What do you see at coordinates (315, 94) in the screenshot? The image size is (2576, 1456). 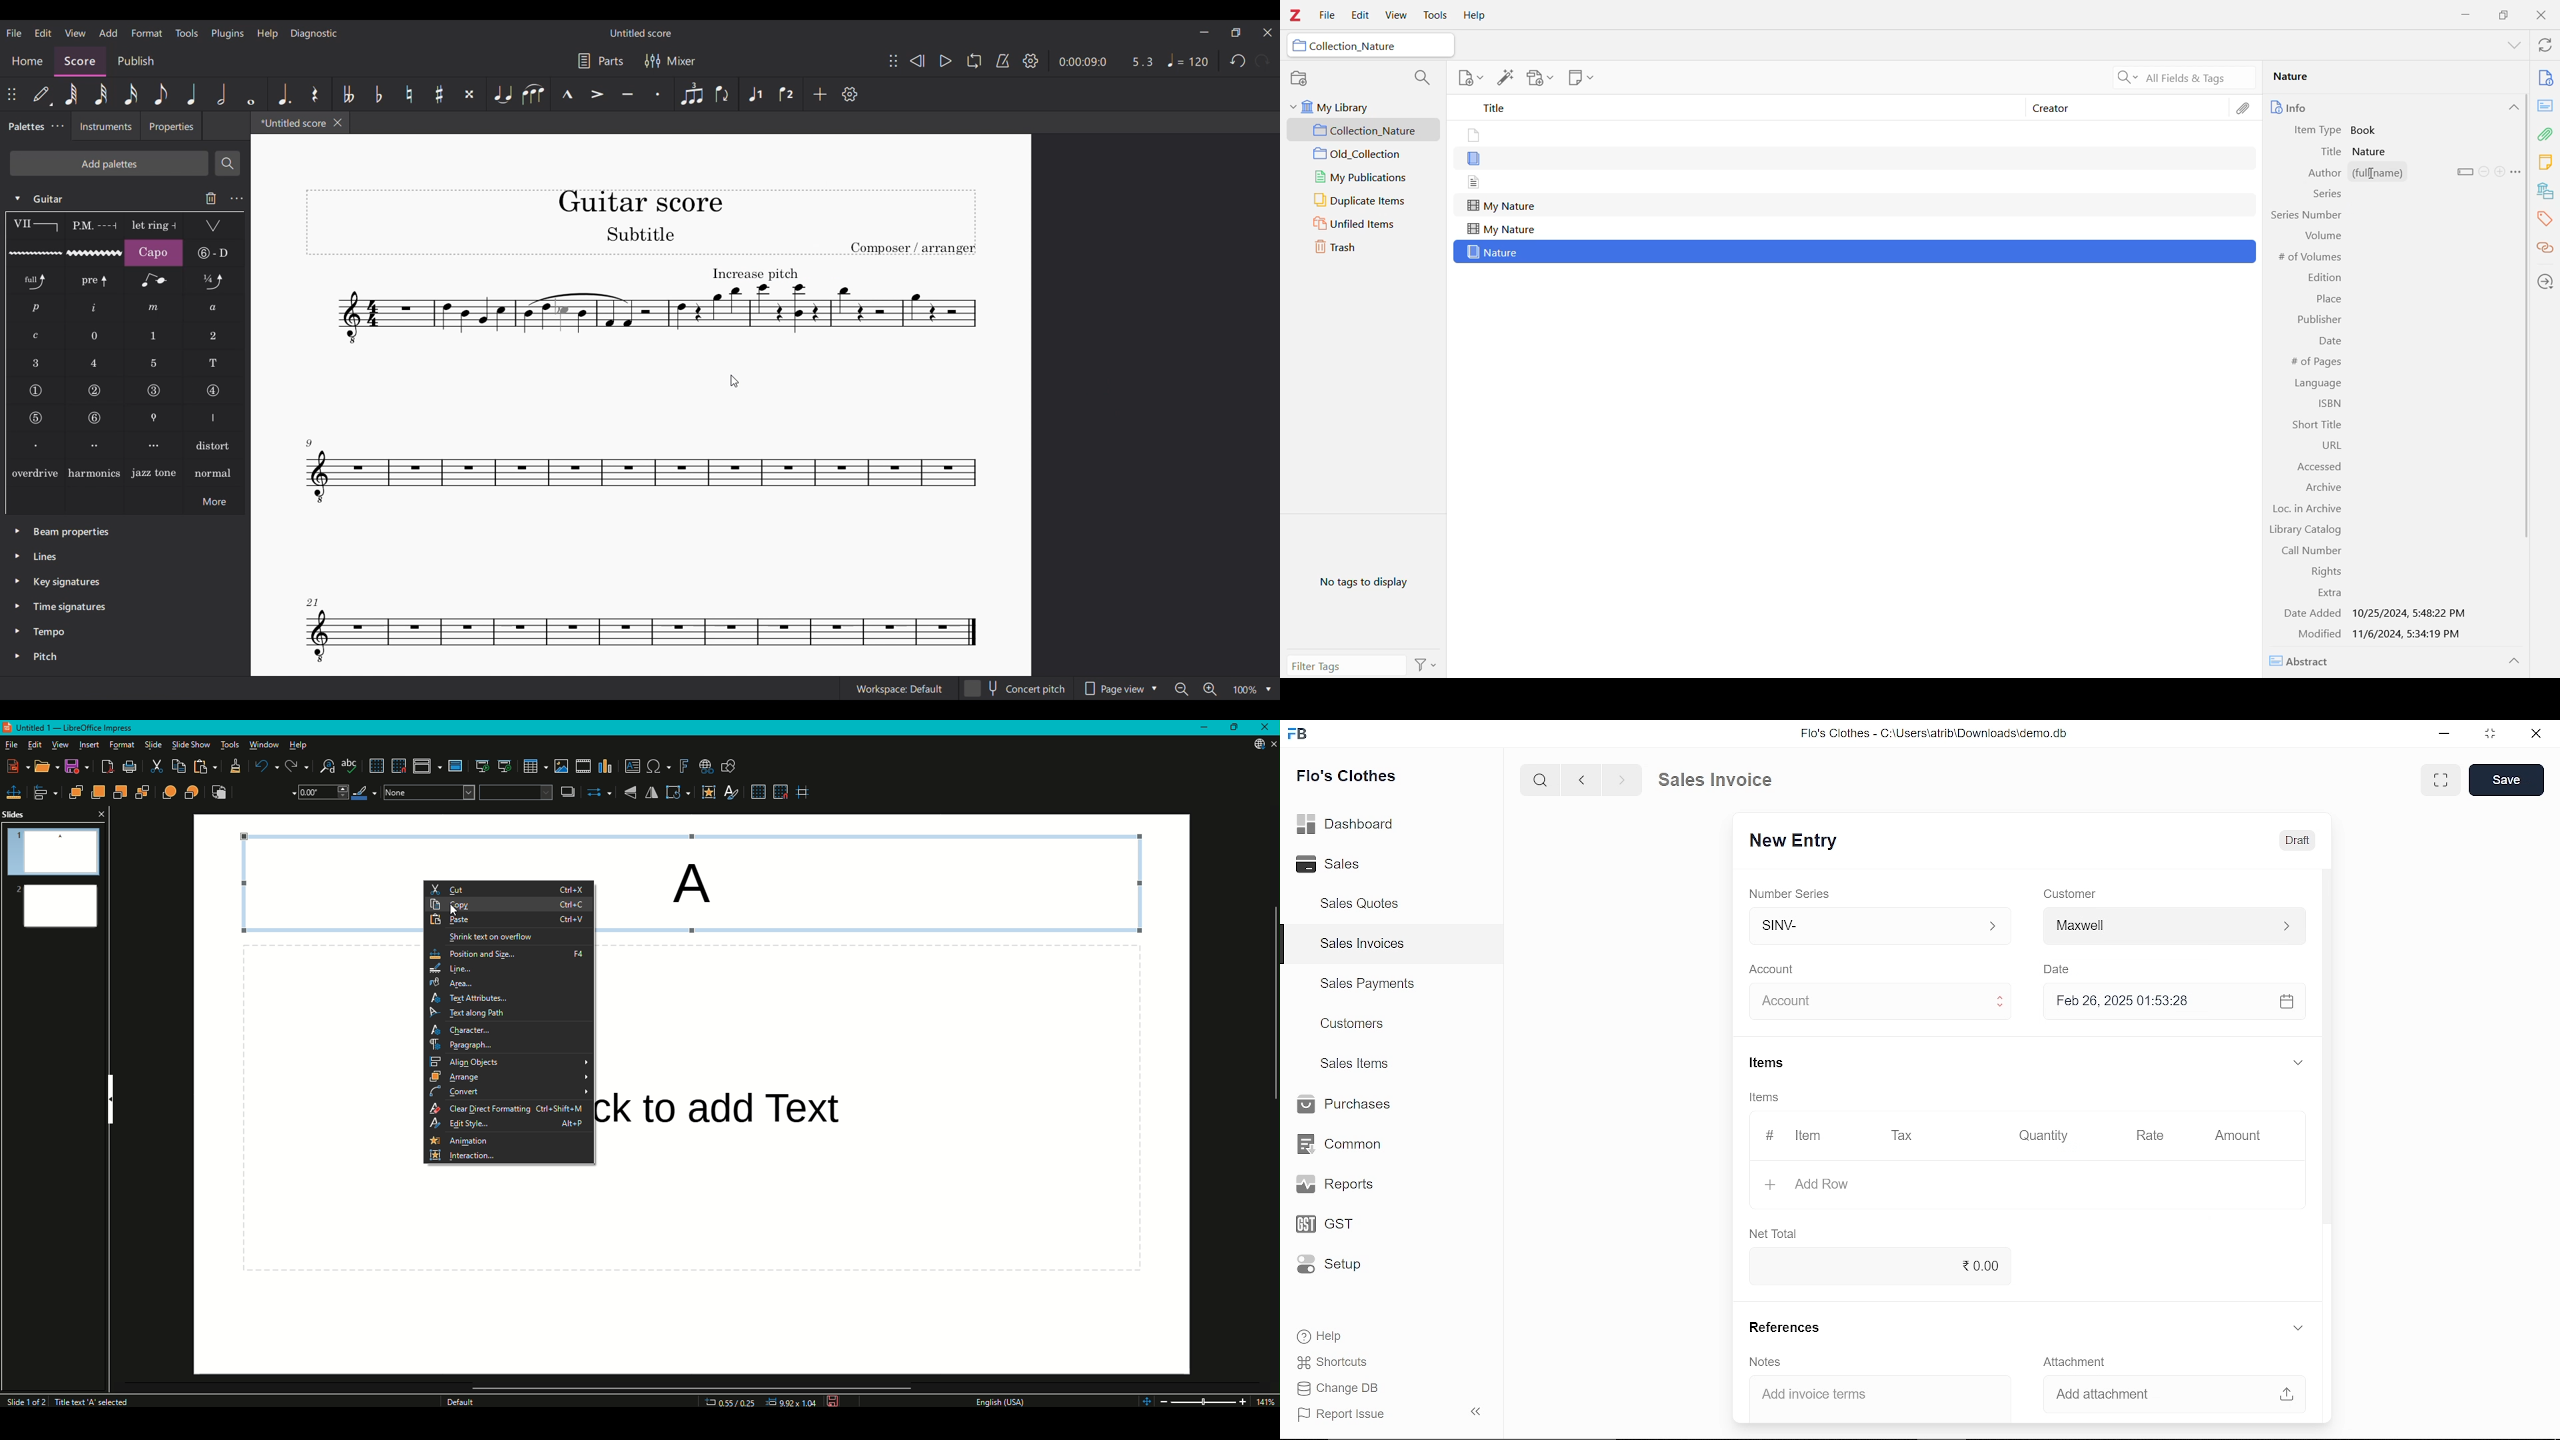 I see `Rest` at bounding box center [315, 94].